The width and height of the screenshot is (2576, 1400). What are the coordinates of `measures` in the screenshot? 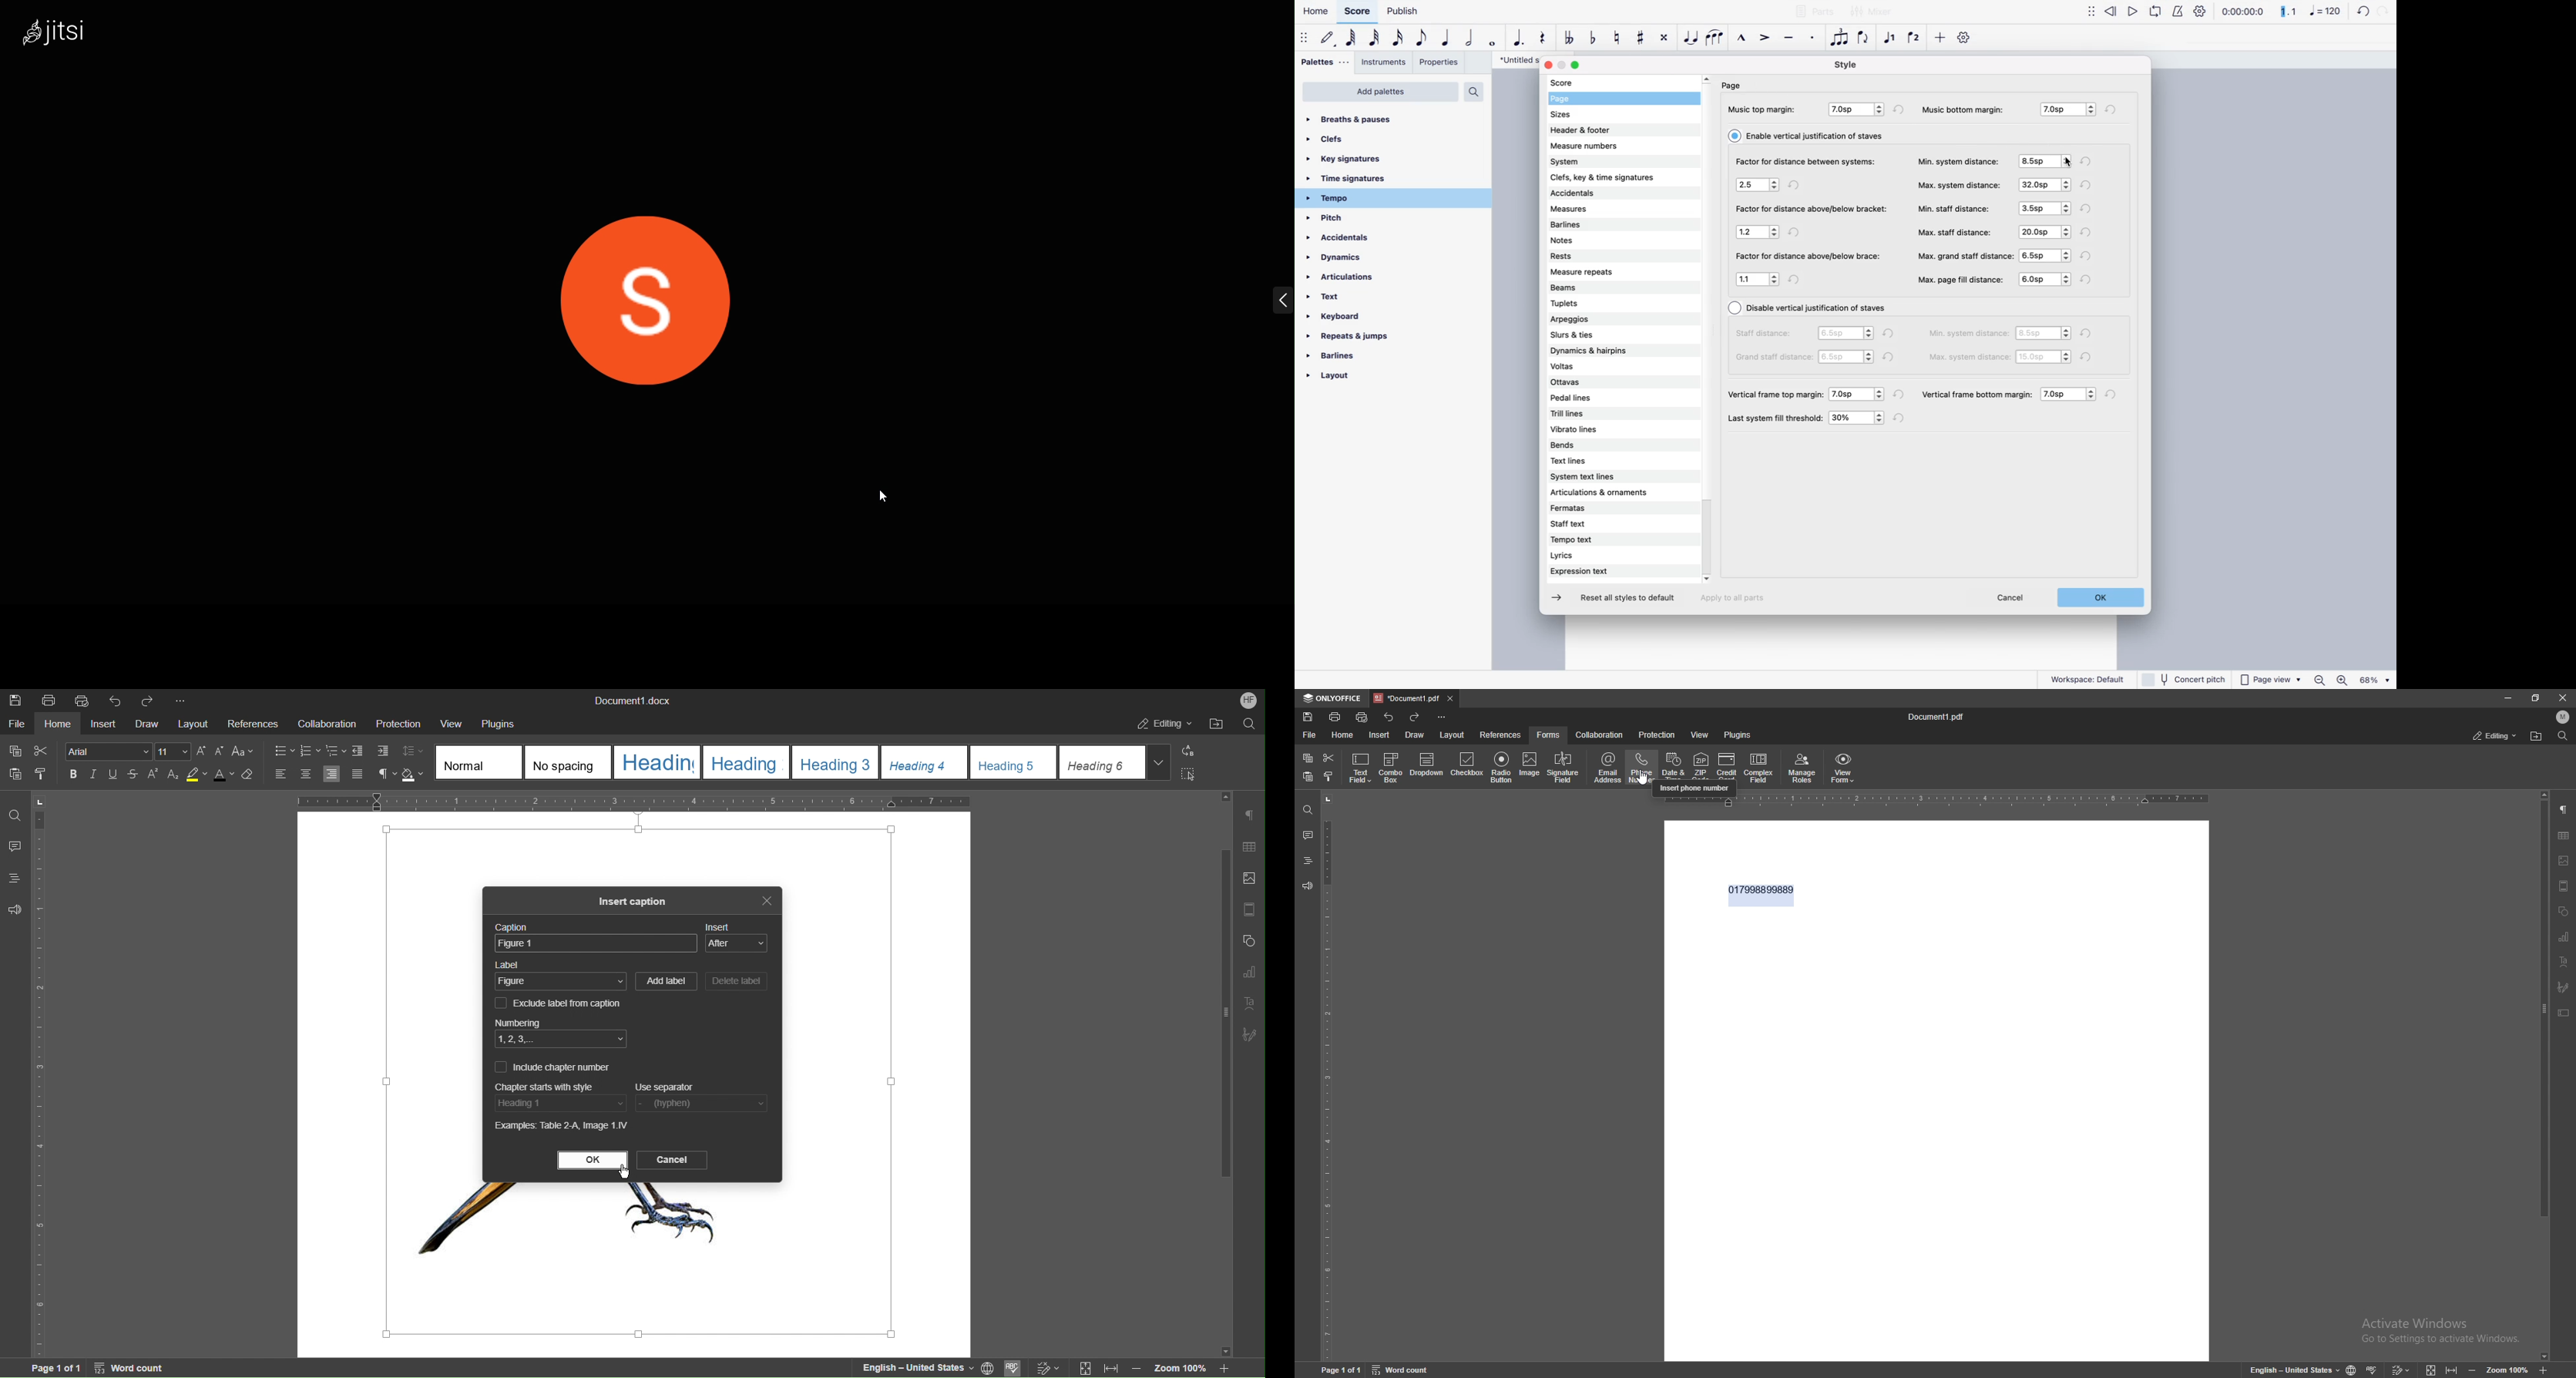 It's located at (1598, 211).